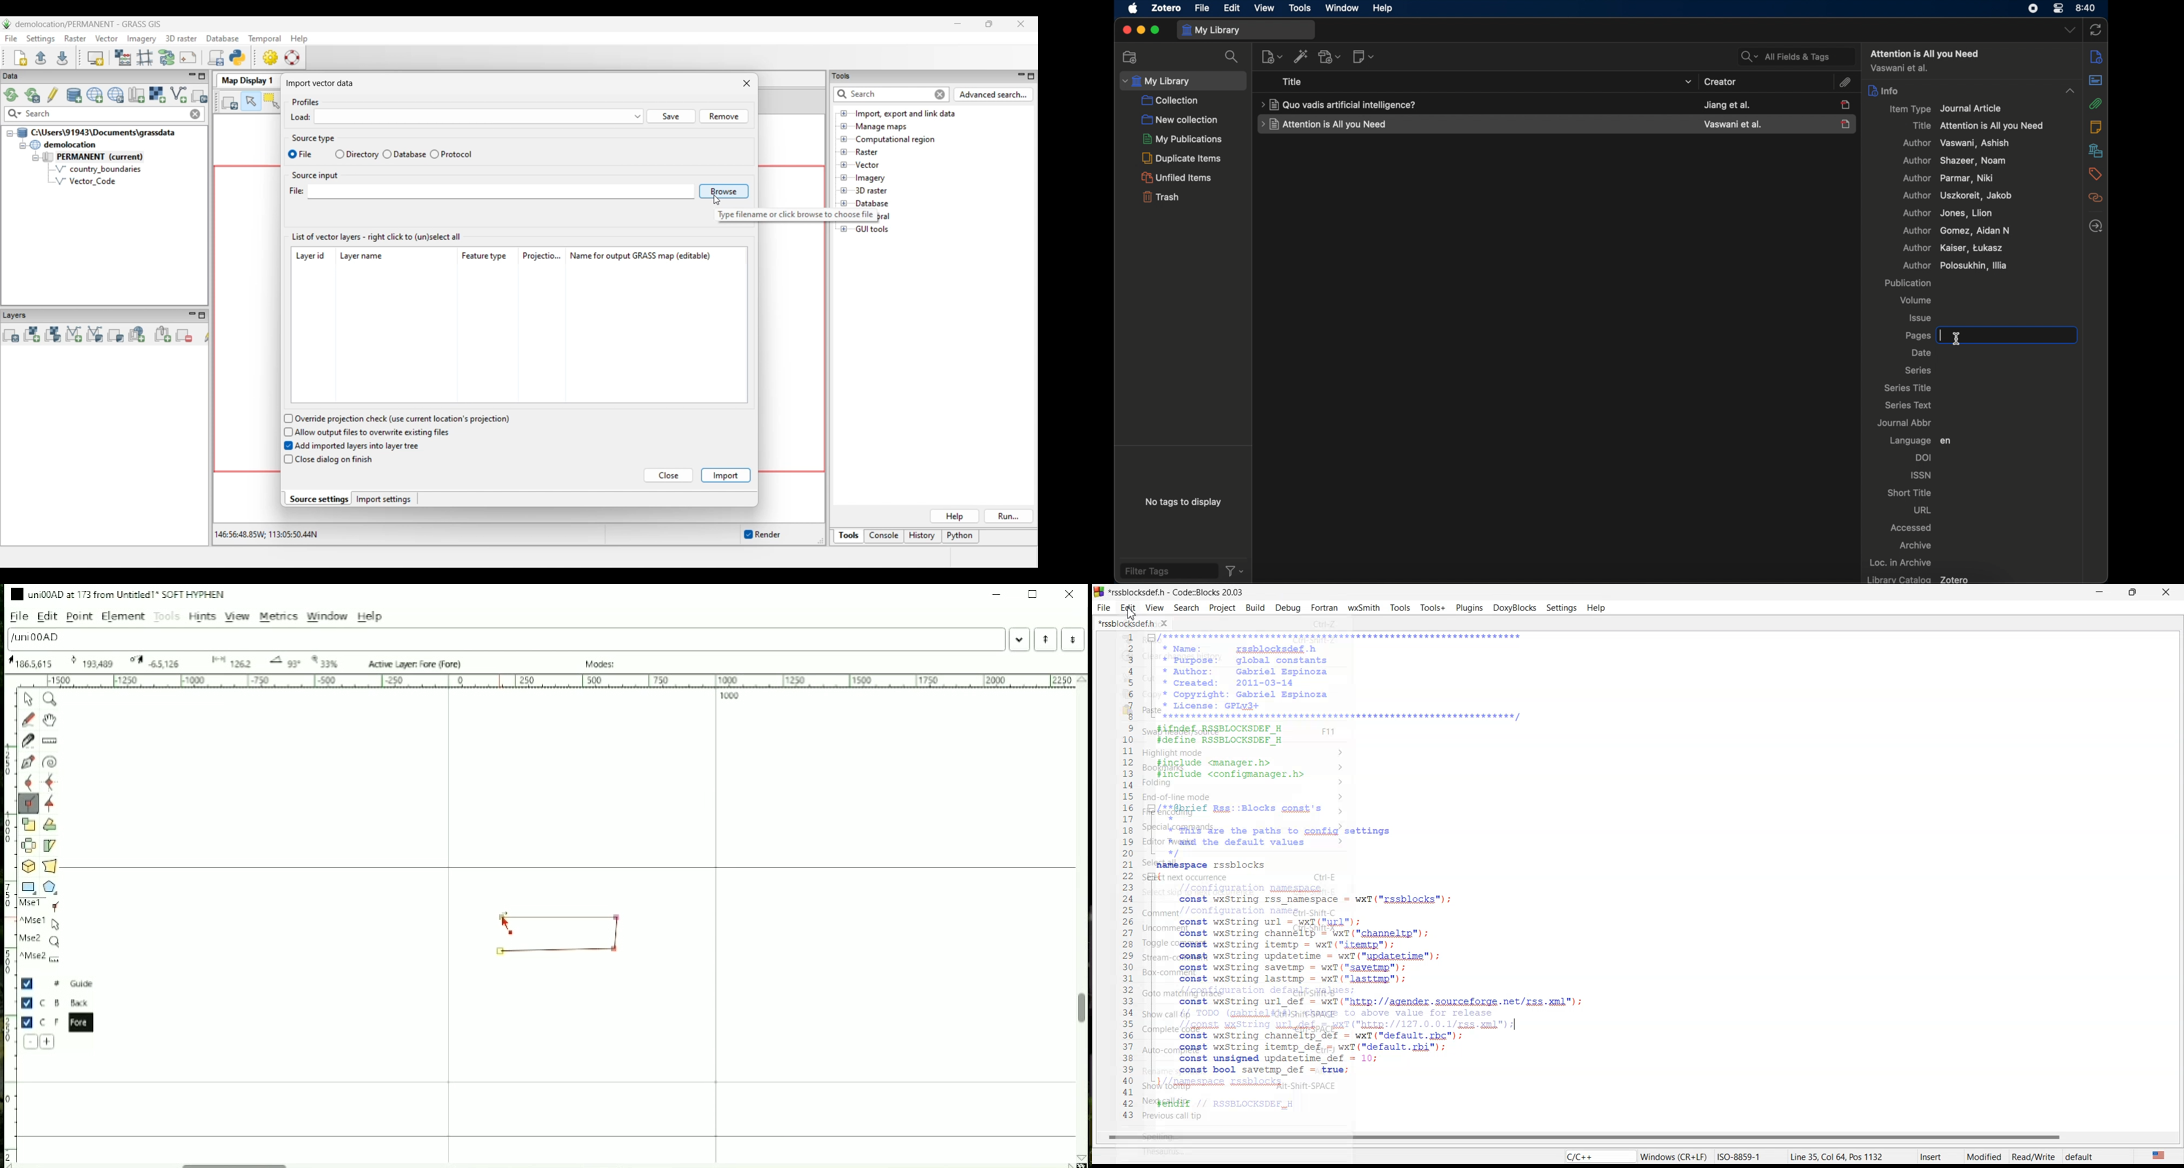 The width and height of the screenshot is (2184, 1176). I want to click on filter tags field, so click(1168, 571).